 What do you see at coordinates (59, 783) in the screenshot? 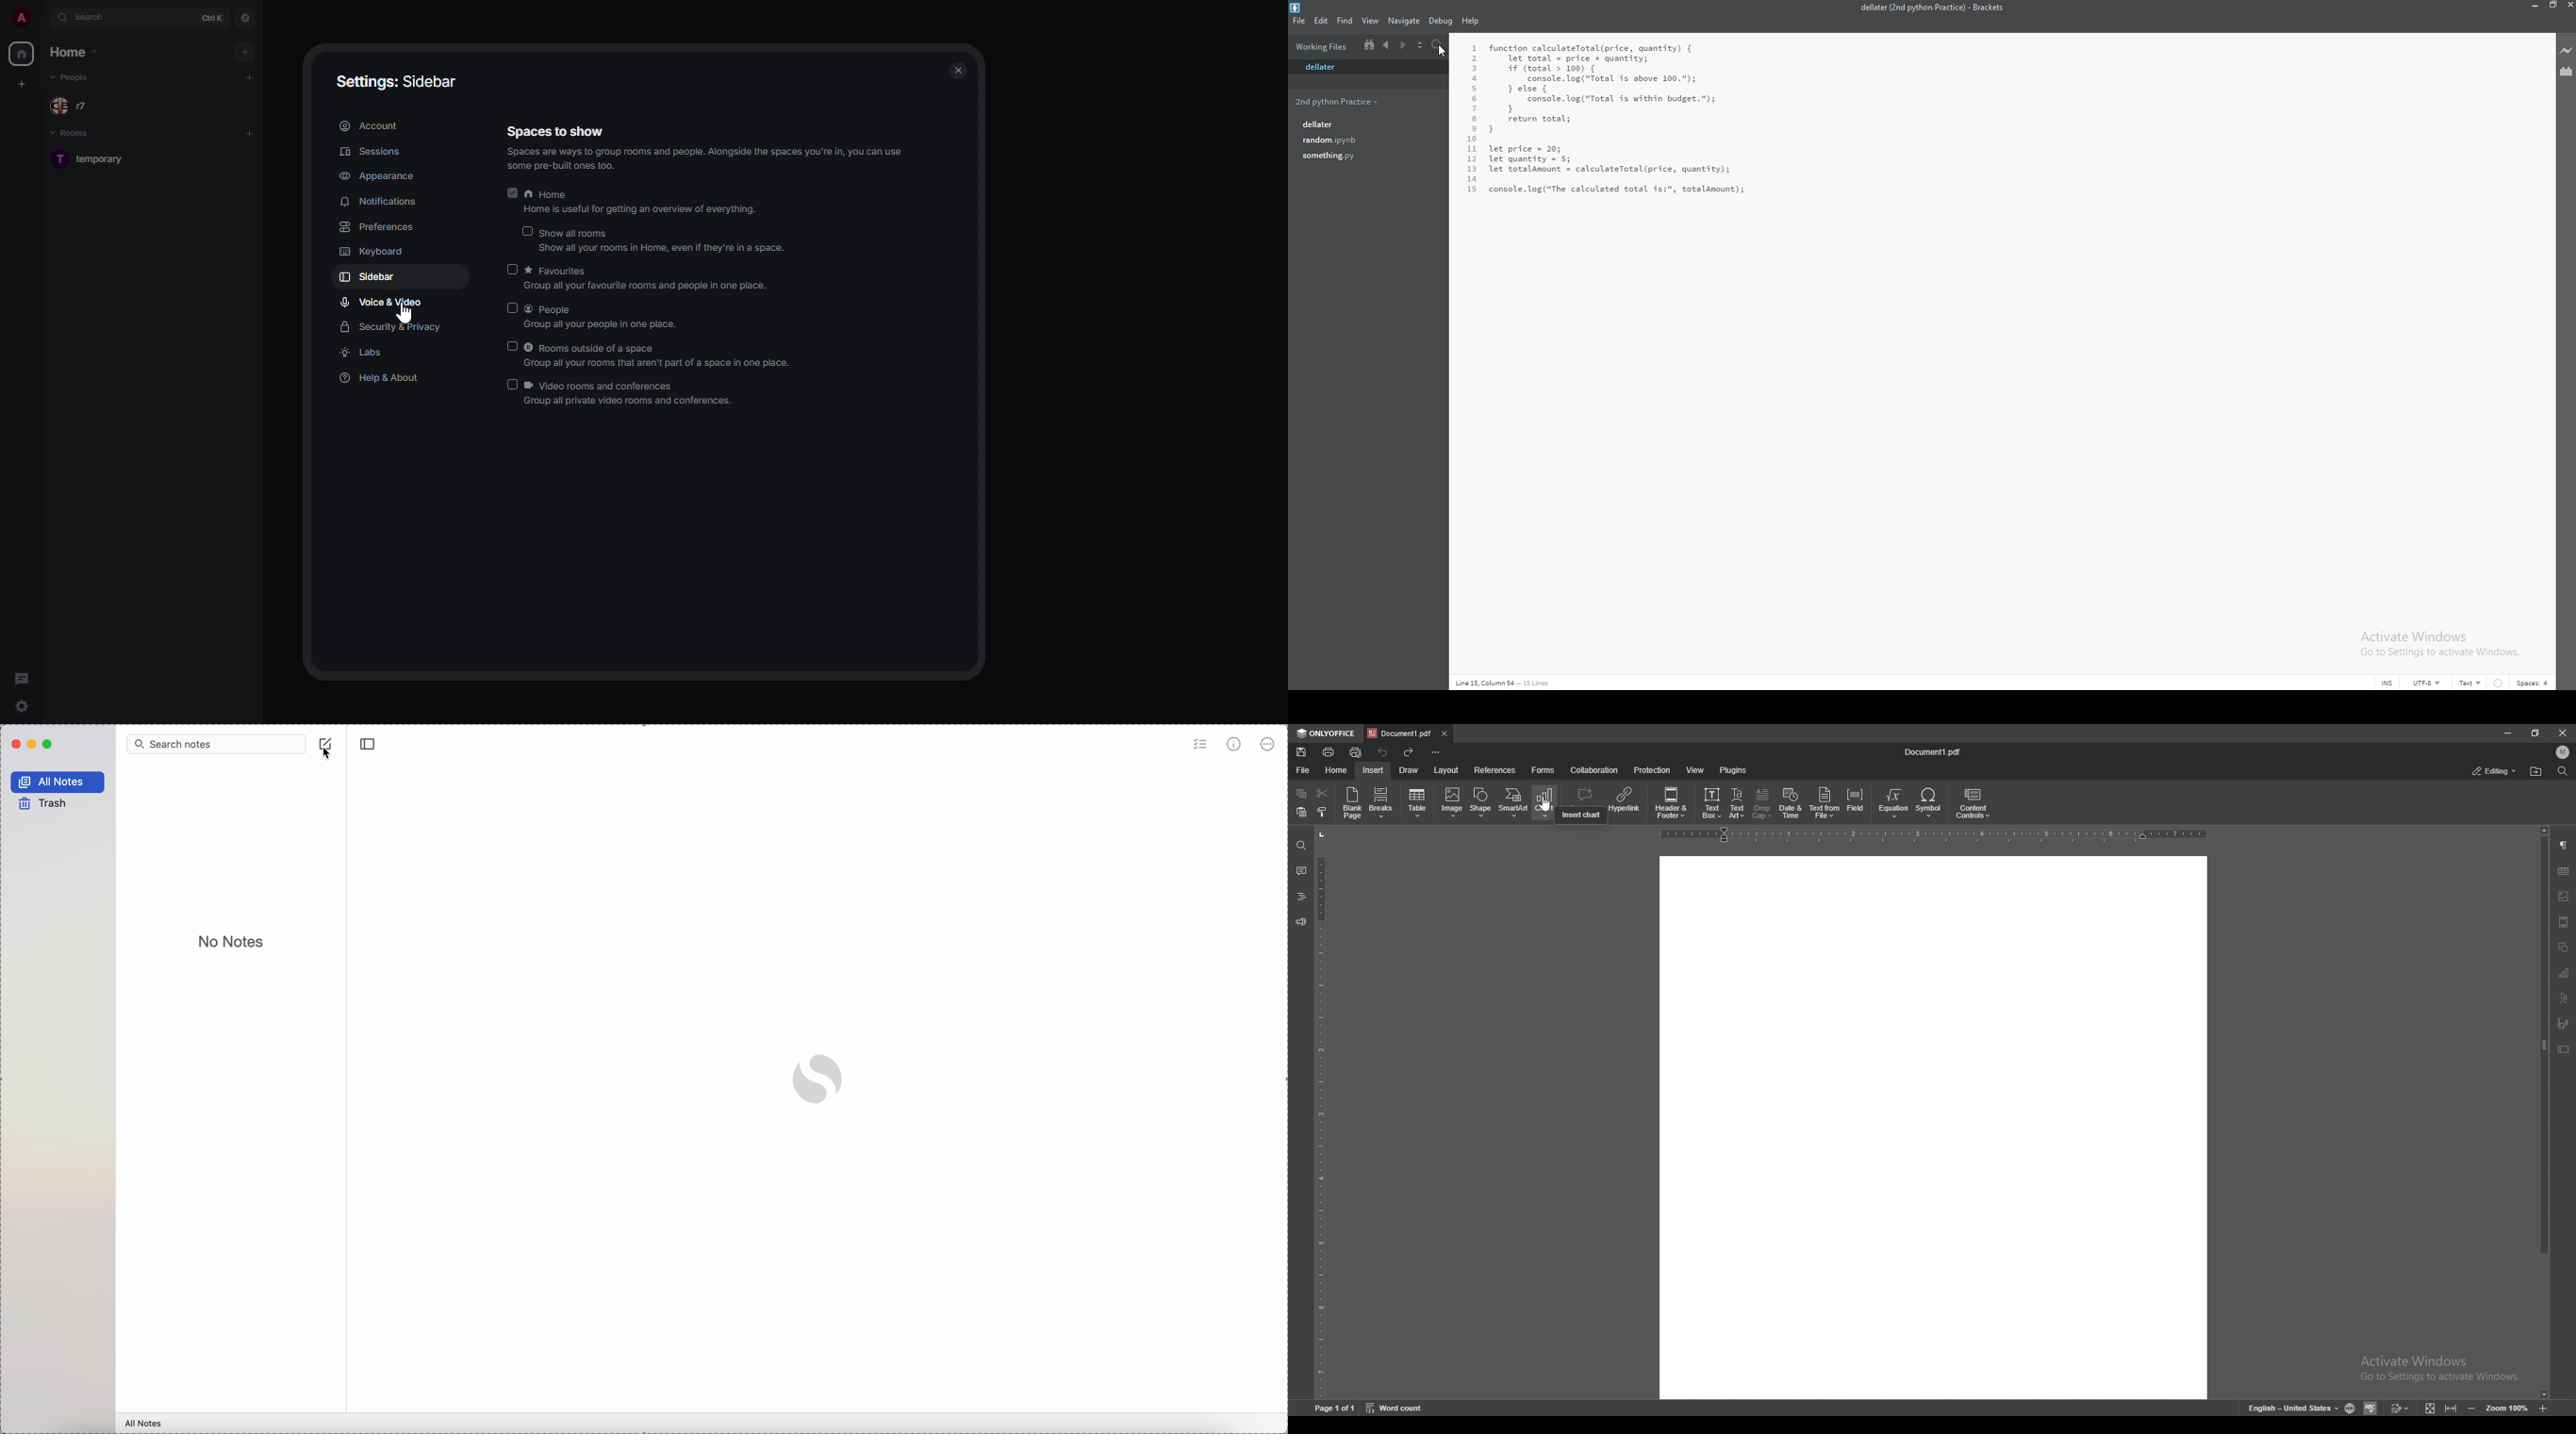
I see `all notes` at bounding box center [59, 783].